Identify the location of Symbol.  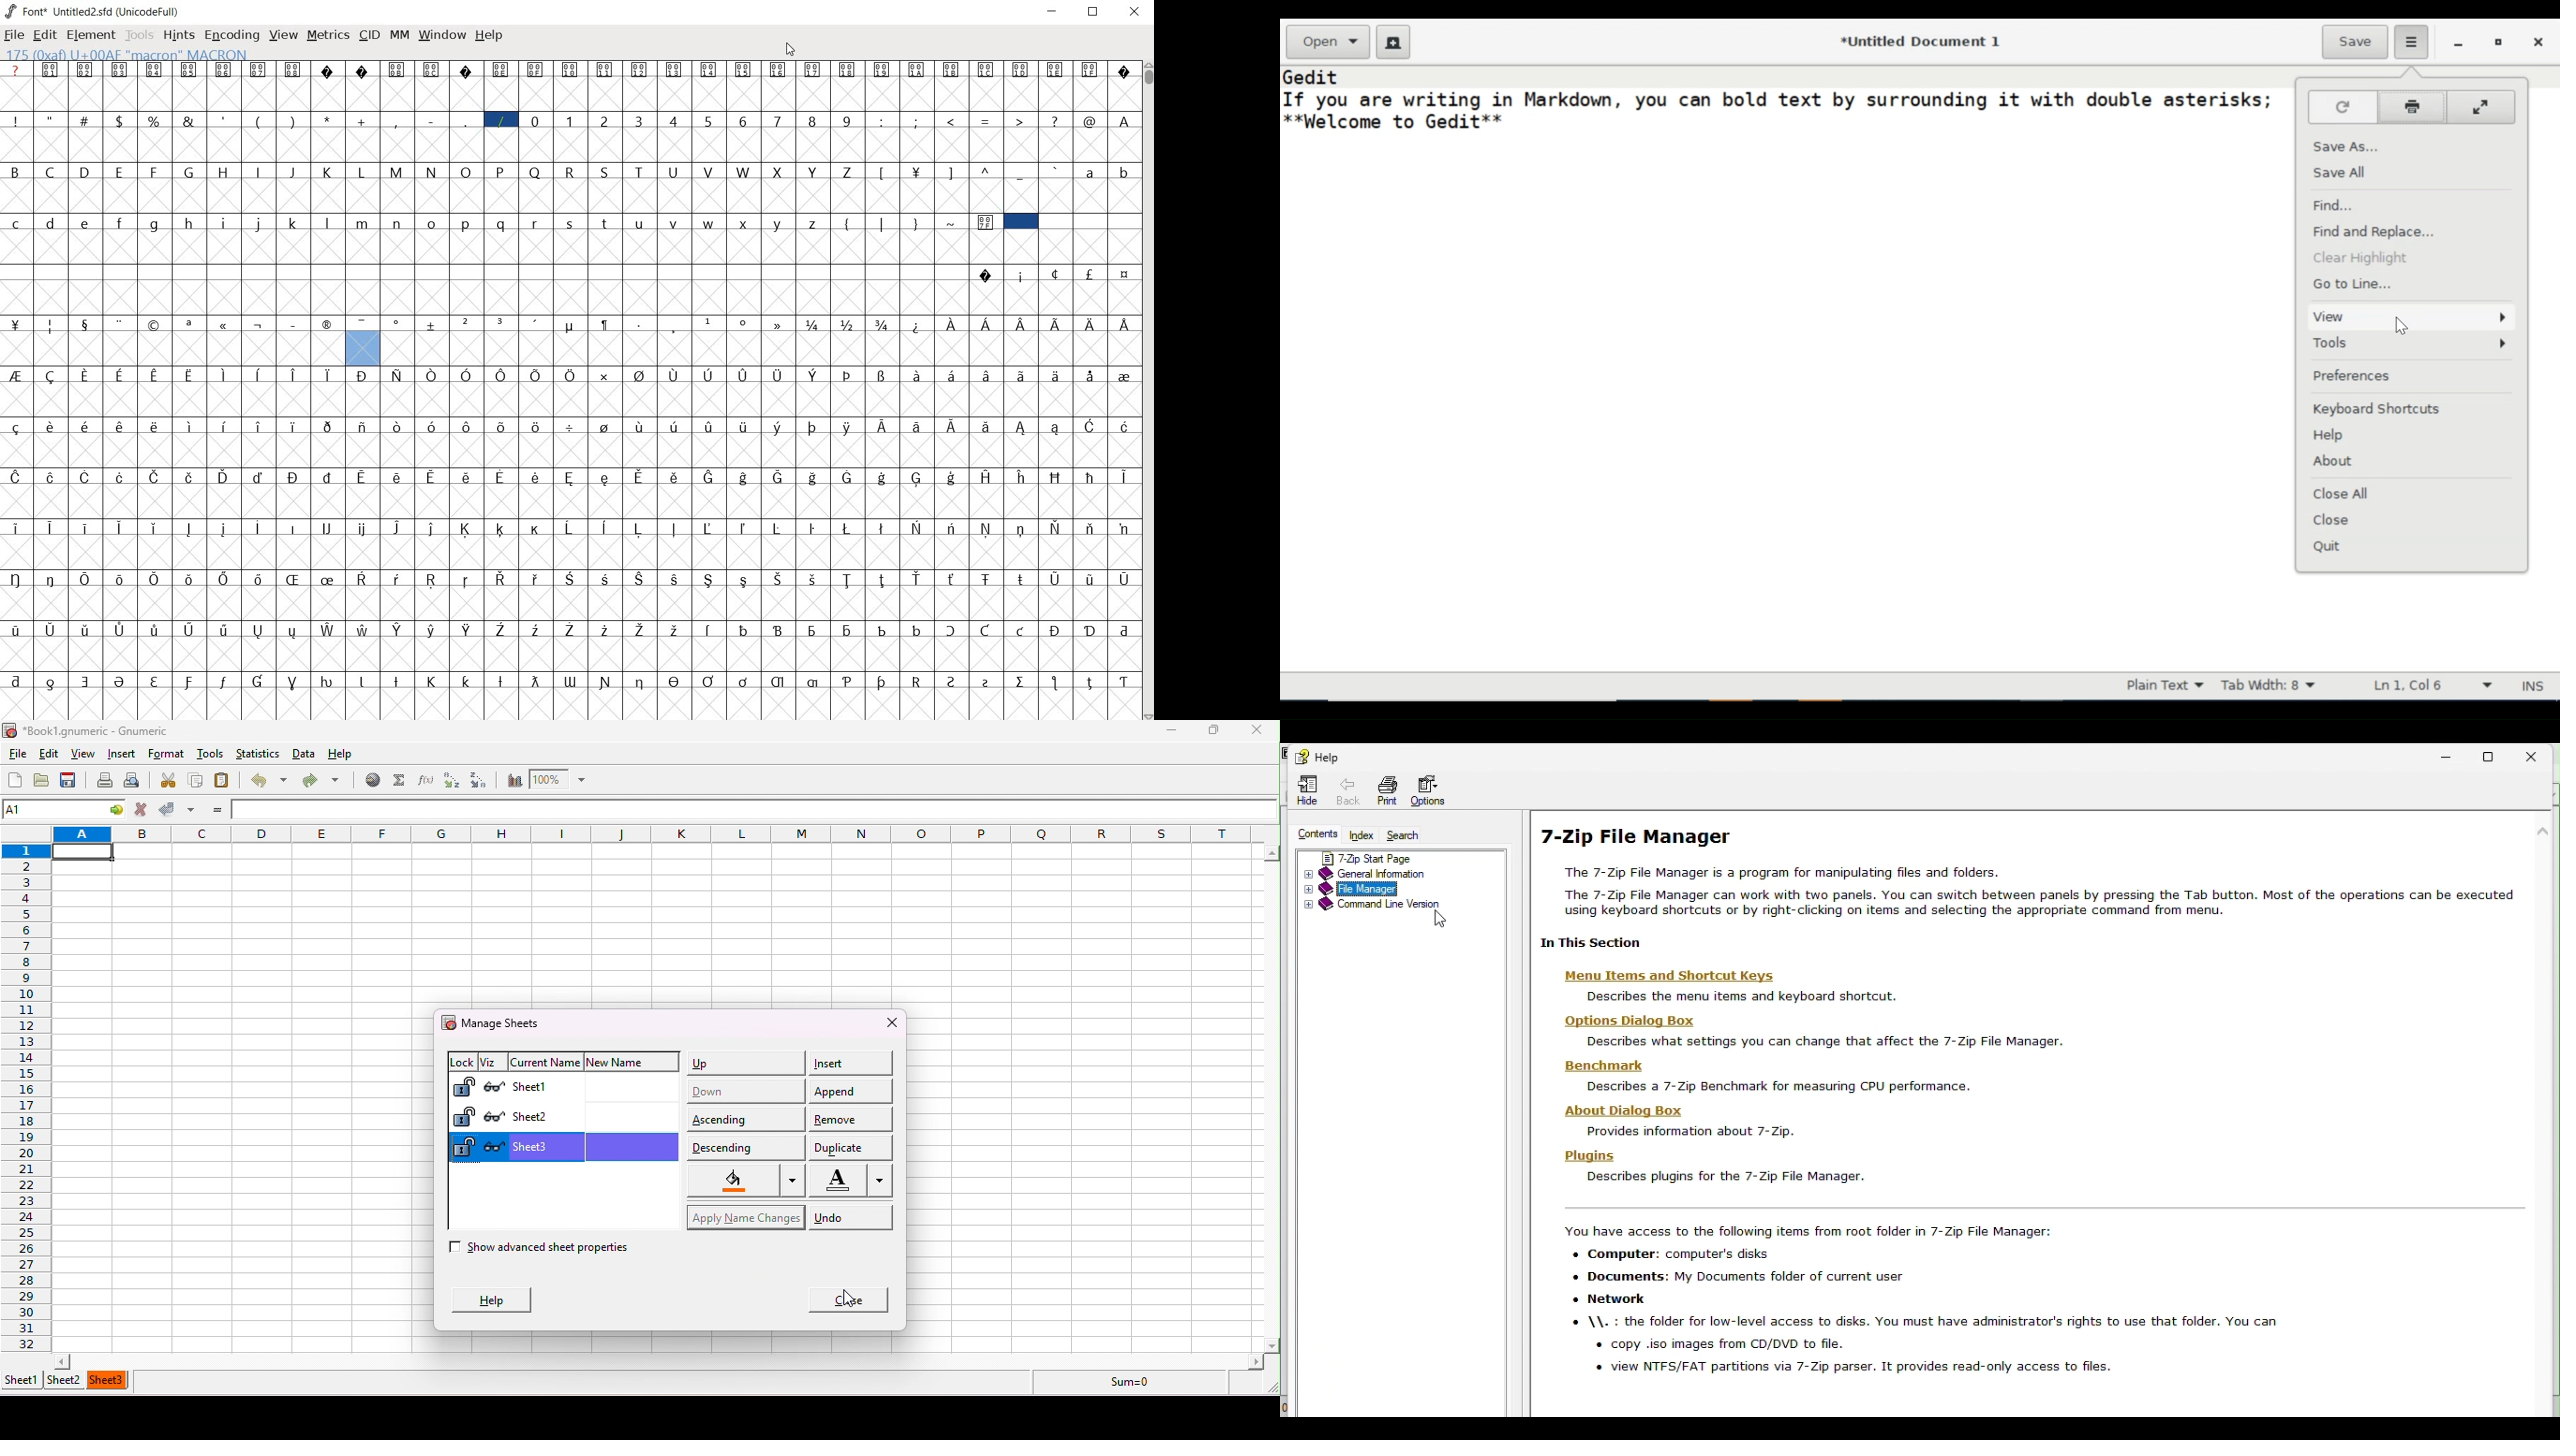
(1091, 577).